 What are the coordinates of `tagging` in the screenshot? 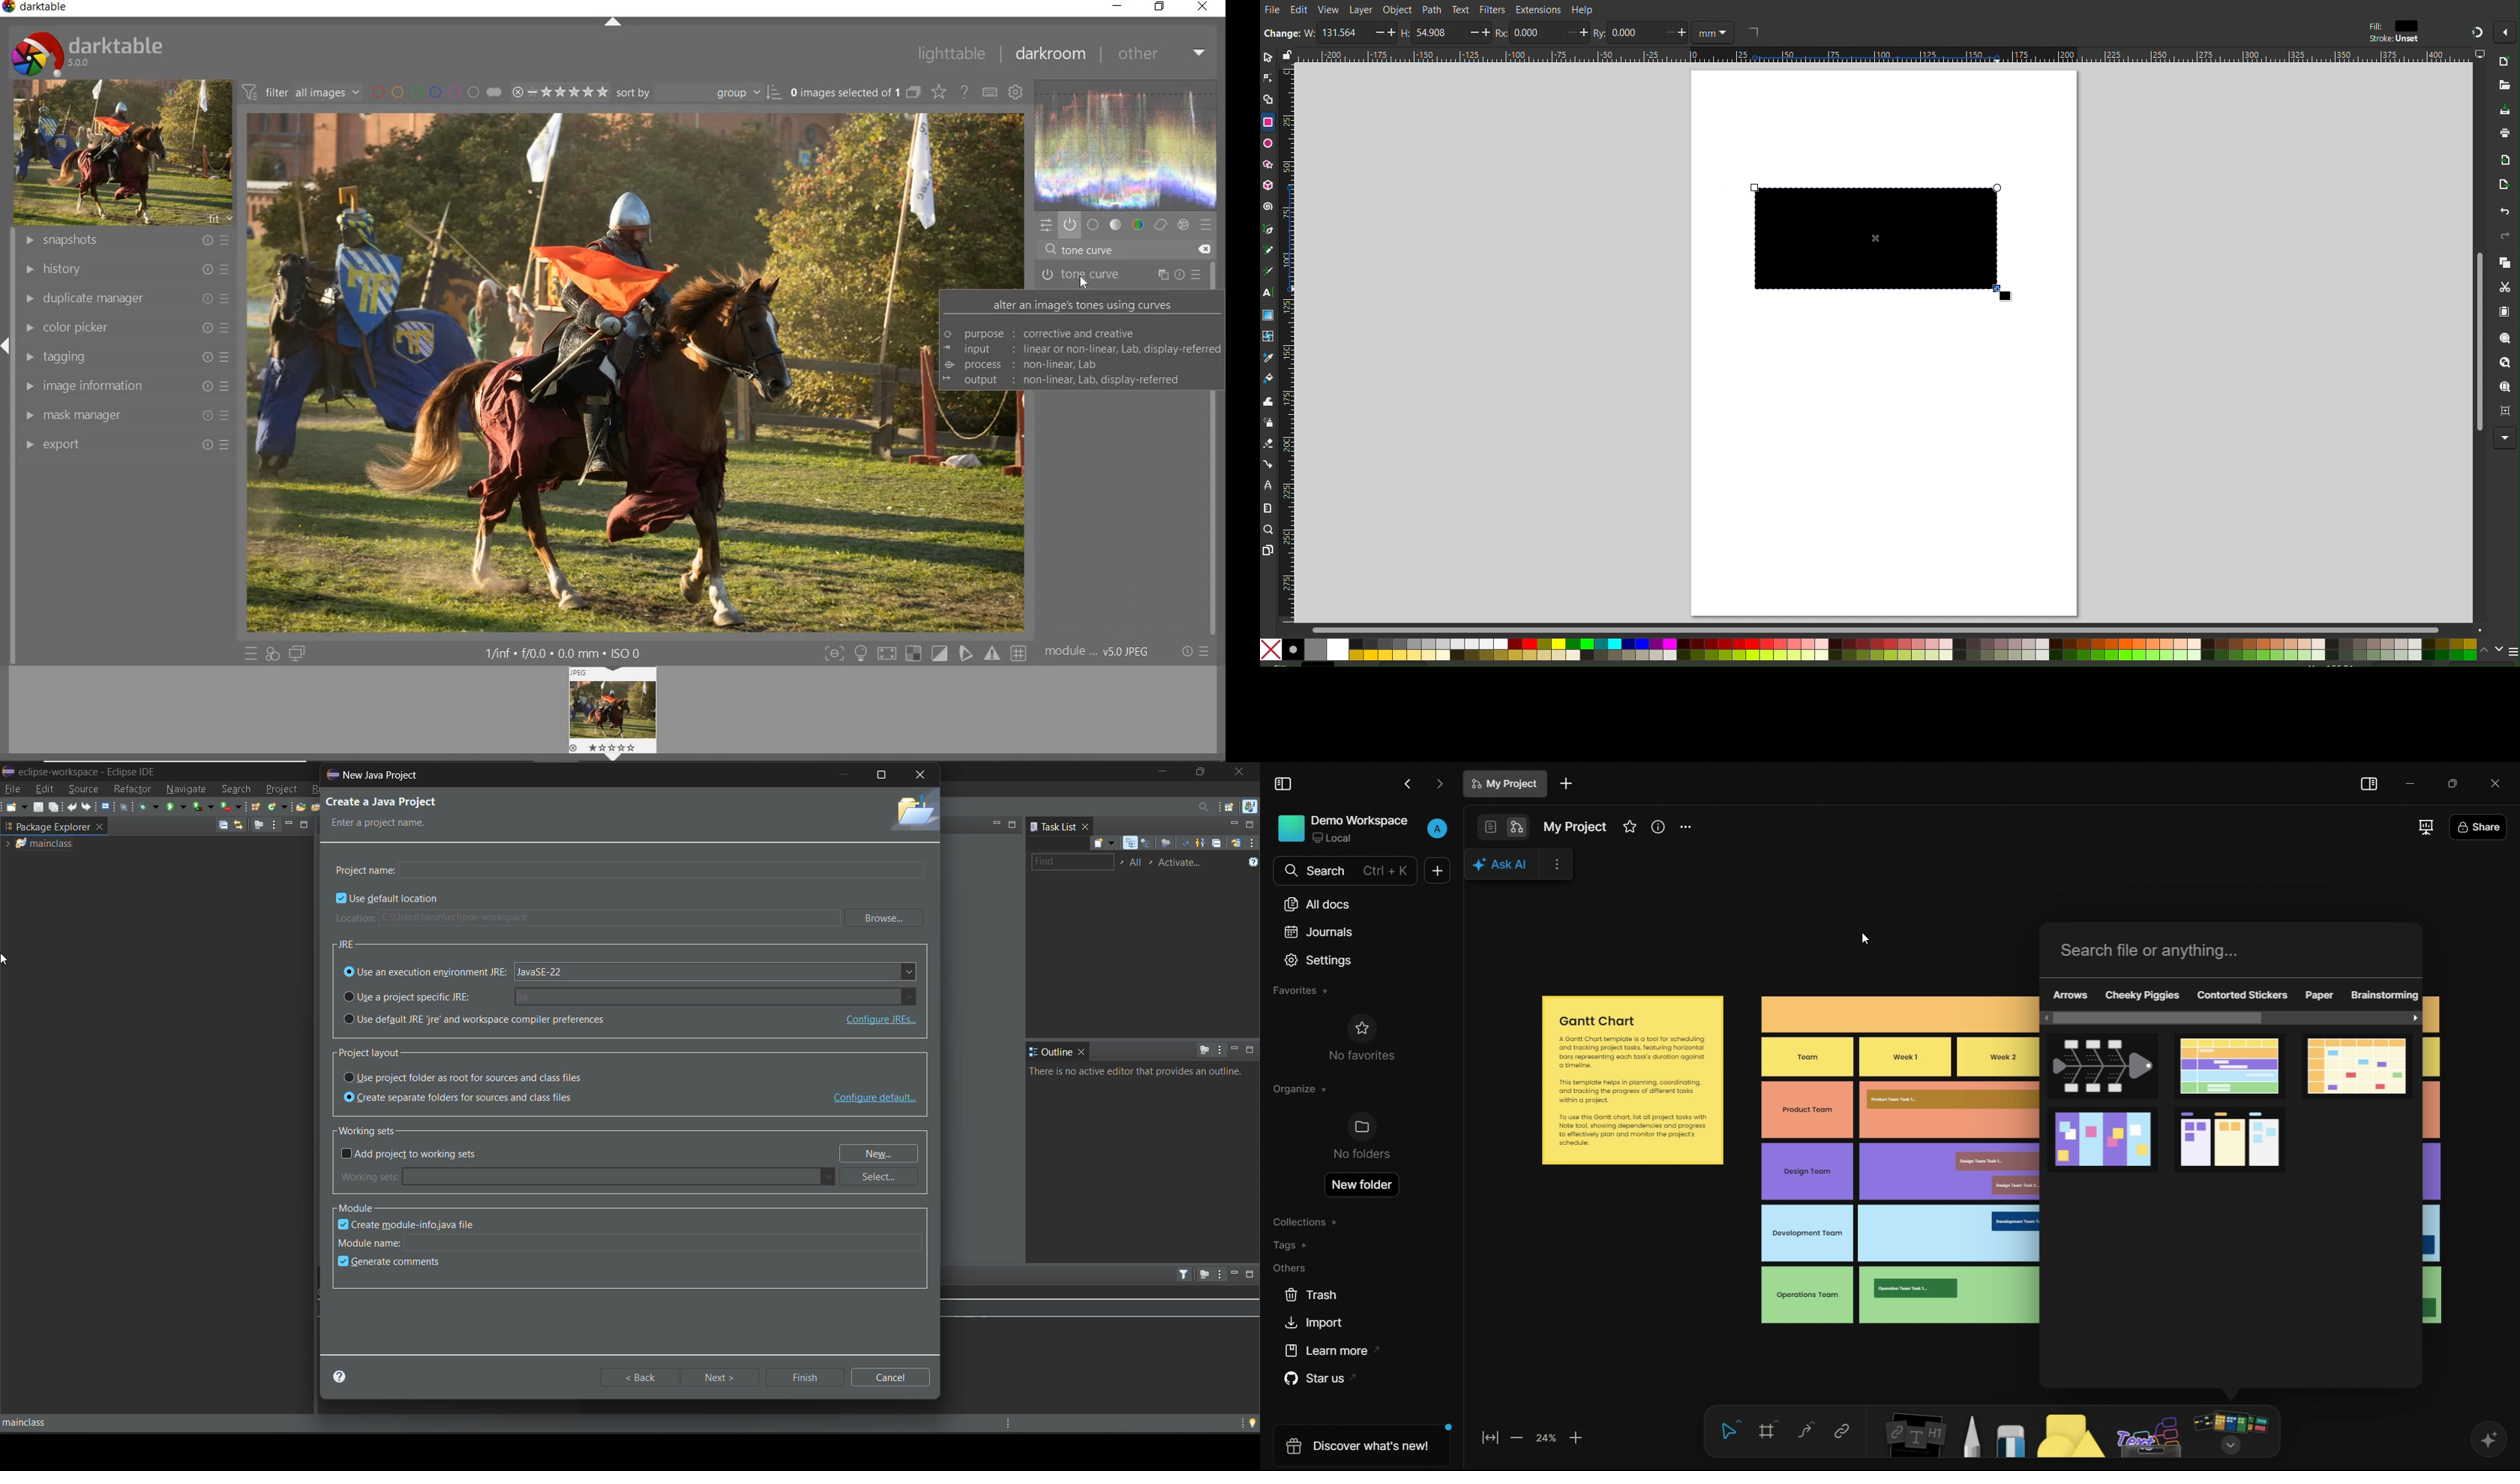 It's located at (123, 357).